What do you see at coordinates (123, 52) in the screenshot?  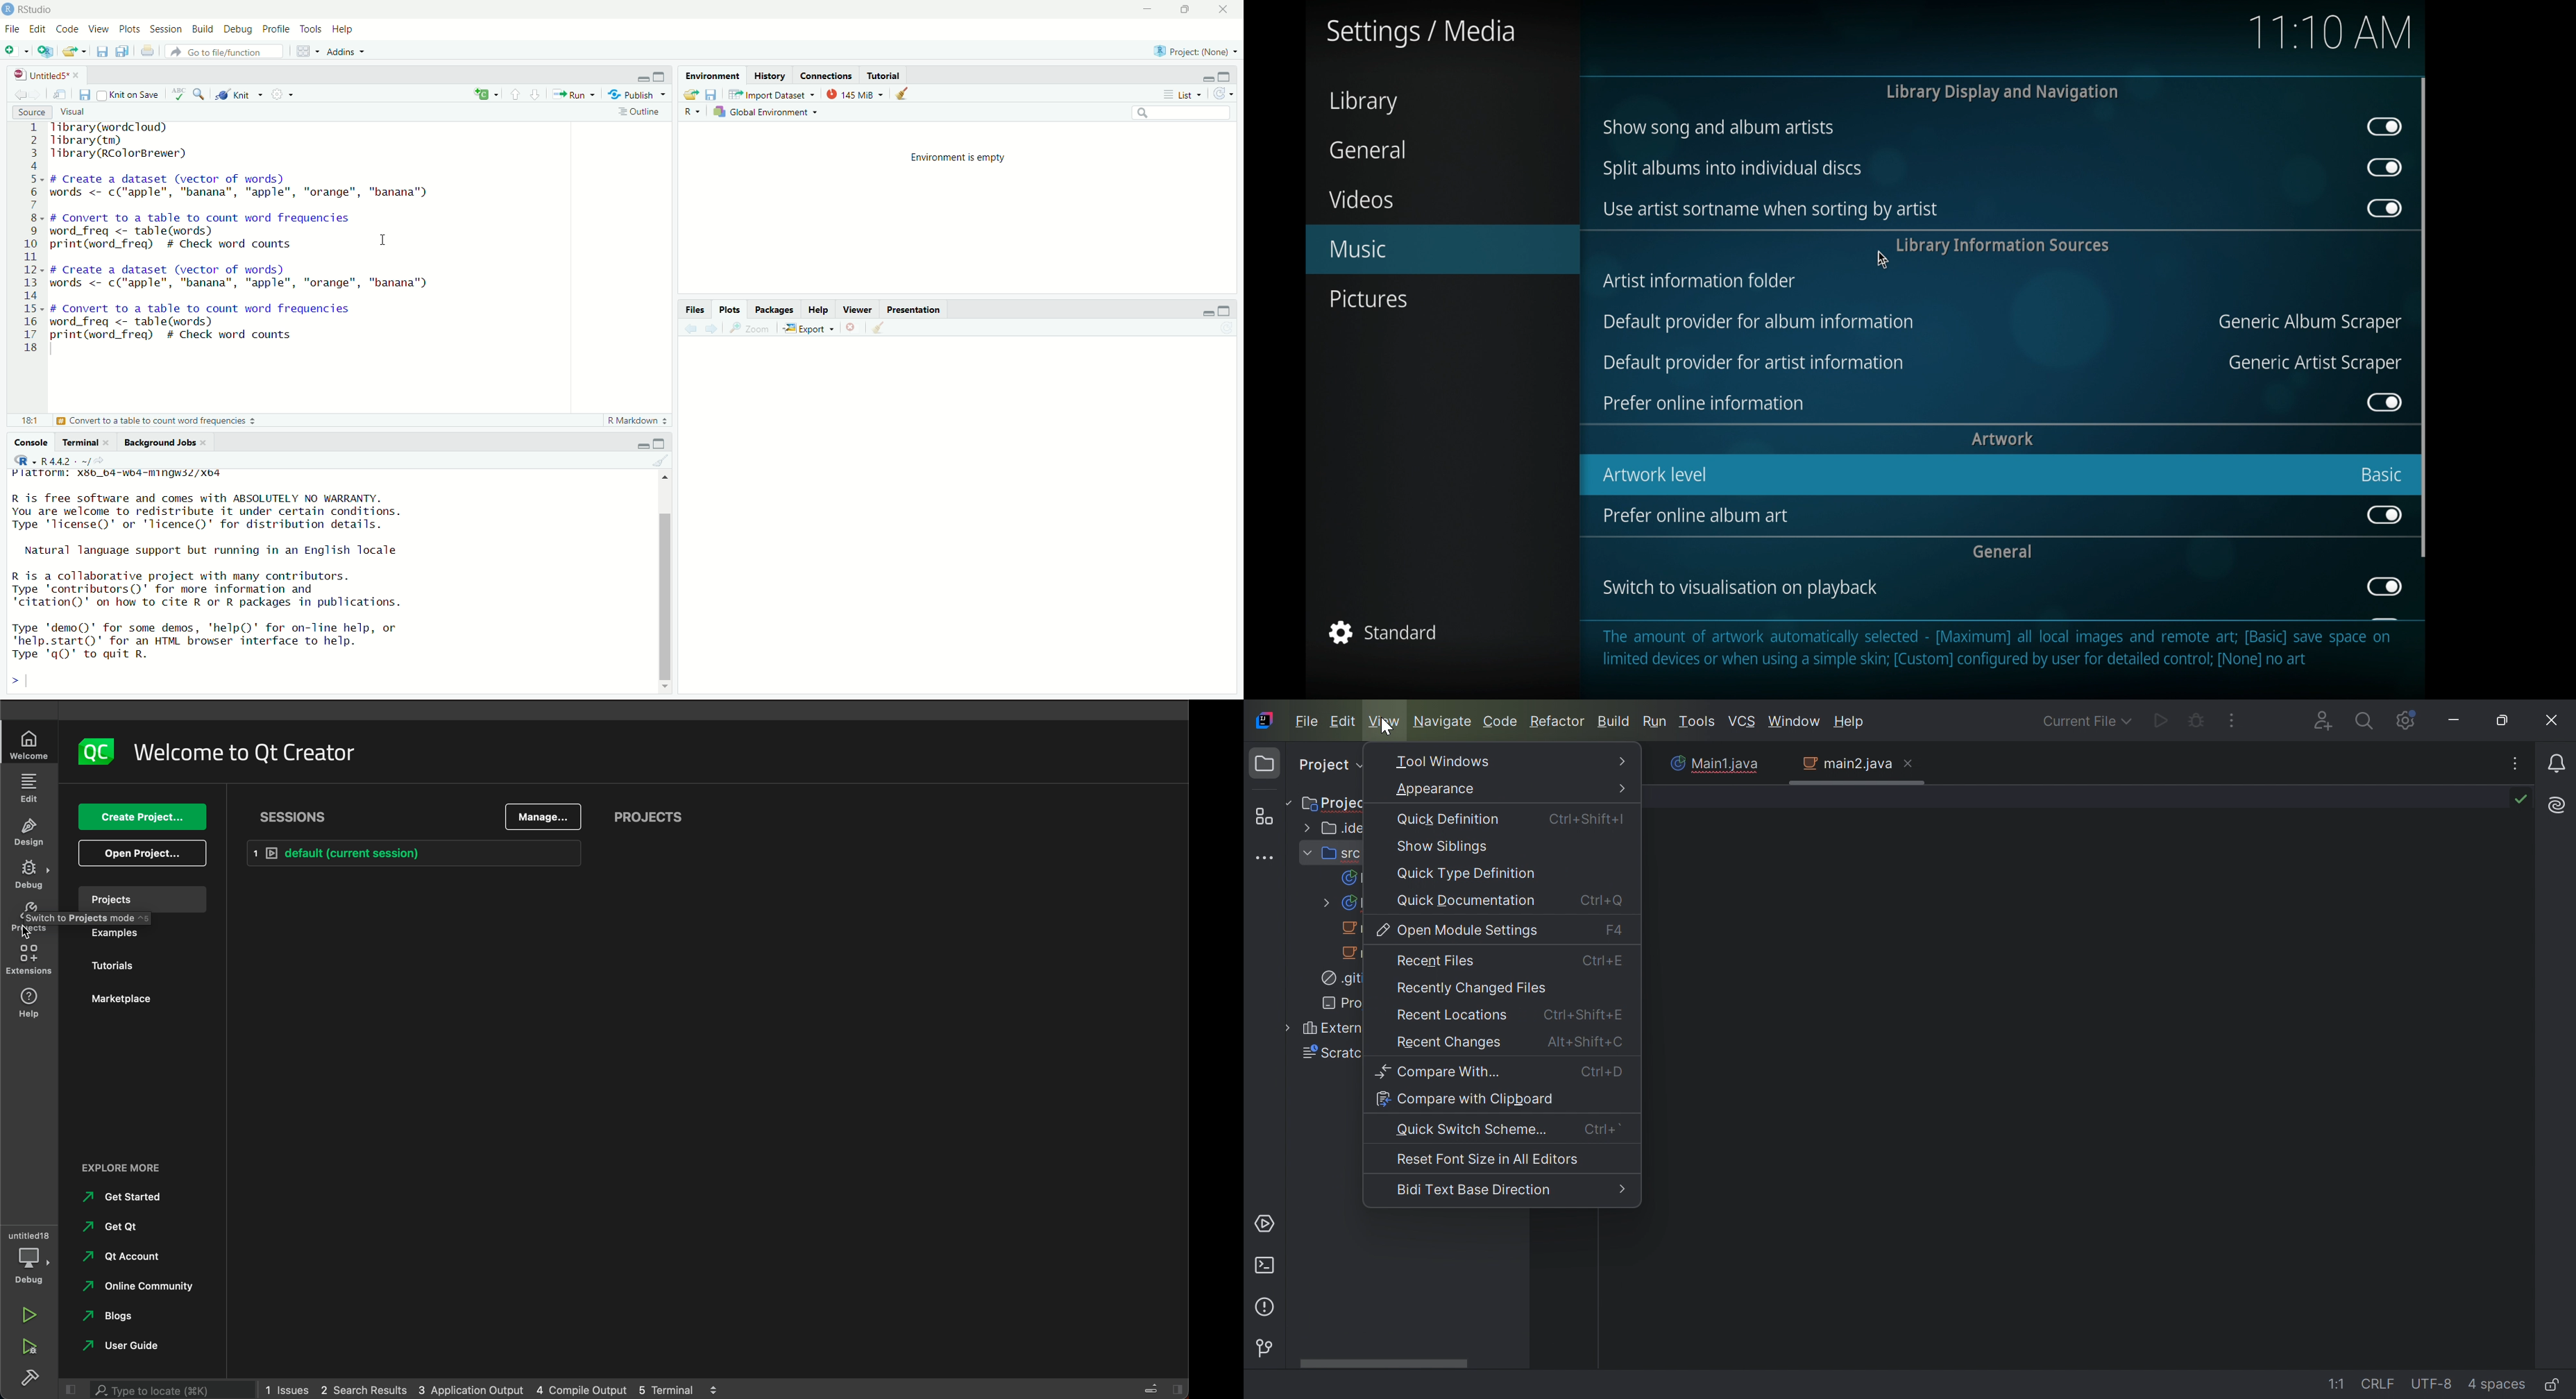 I see `Save all open documents` at bounding box center [123, 52].